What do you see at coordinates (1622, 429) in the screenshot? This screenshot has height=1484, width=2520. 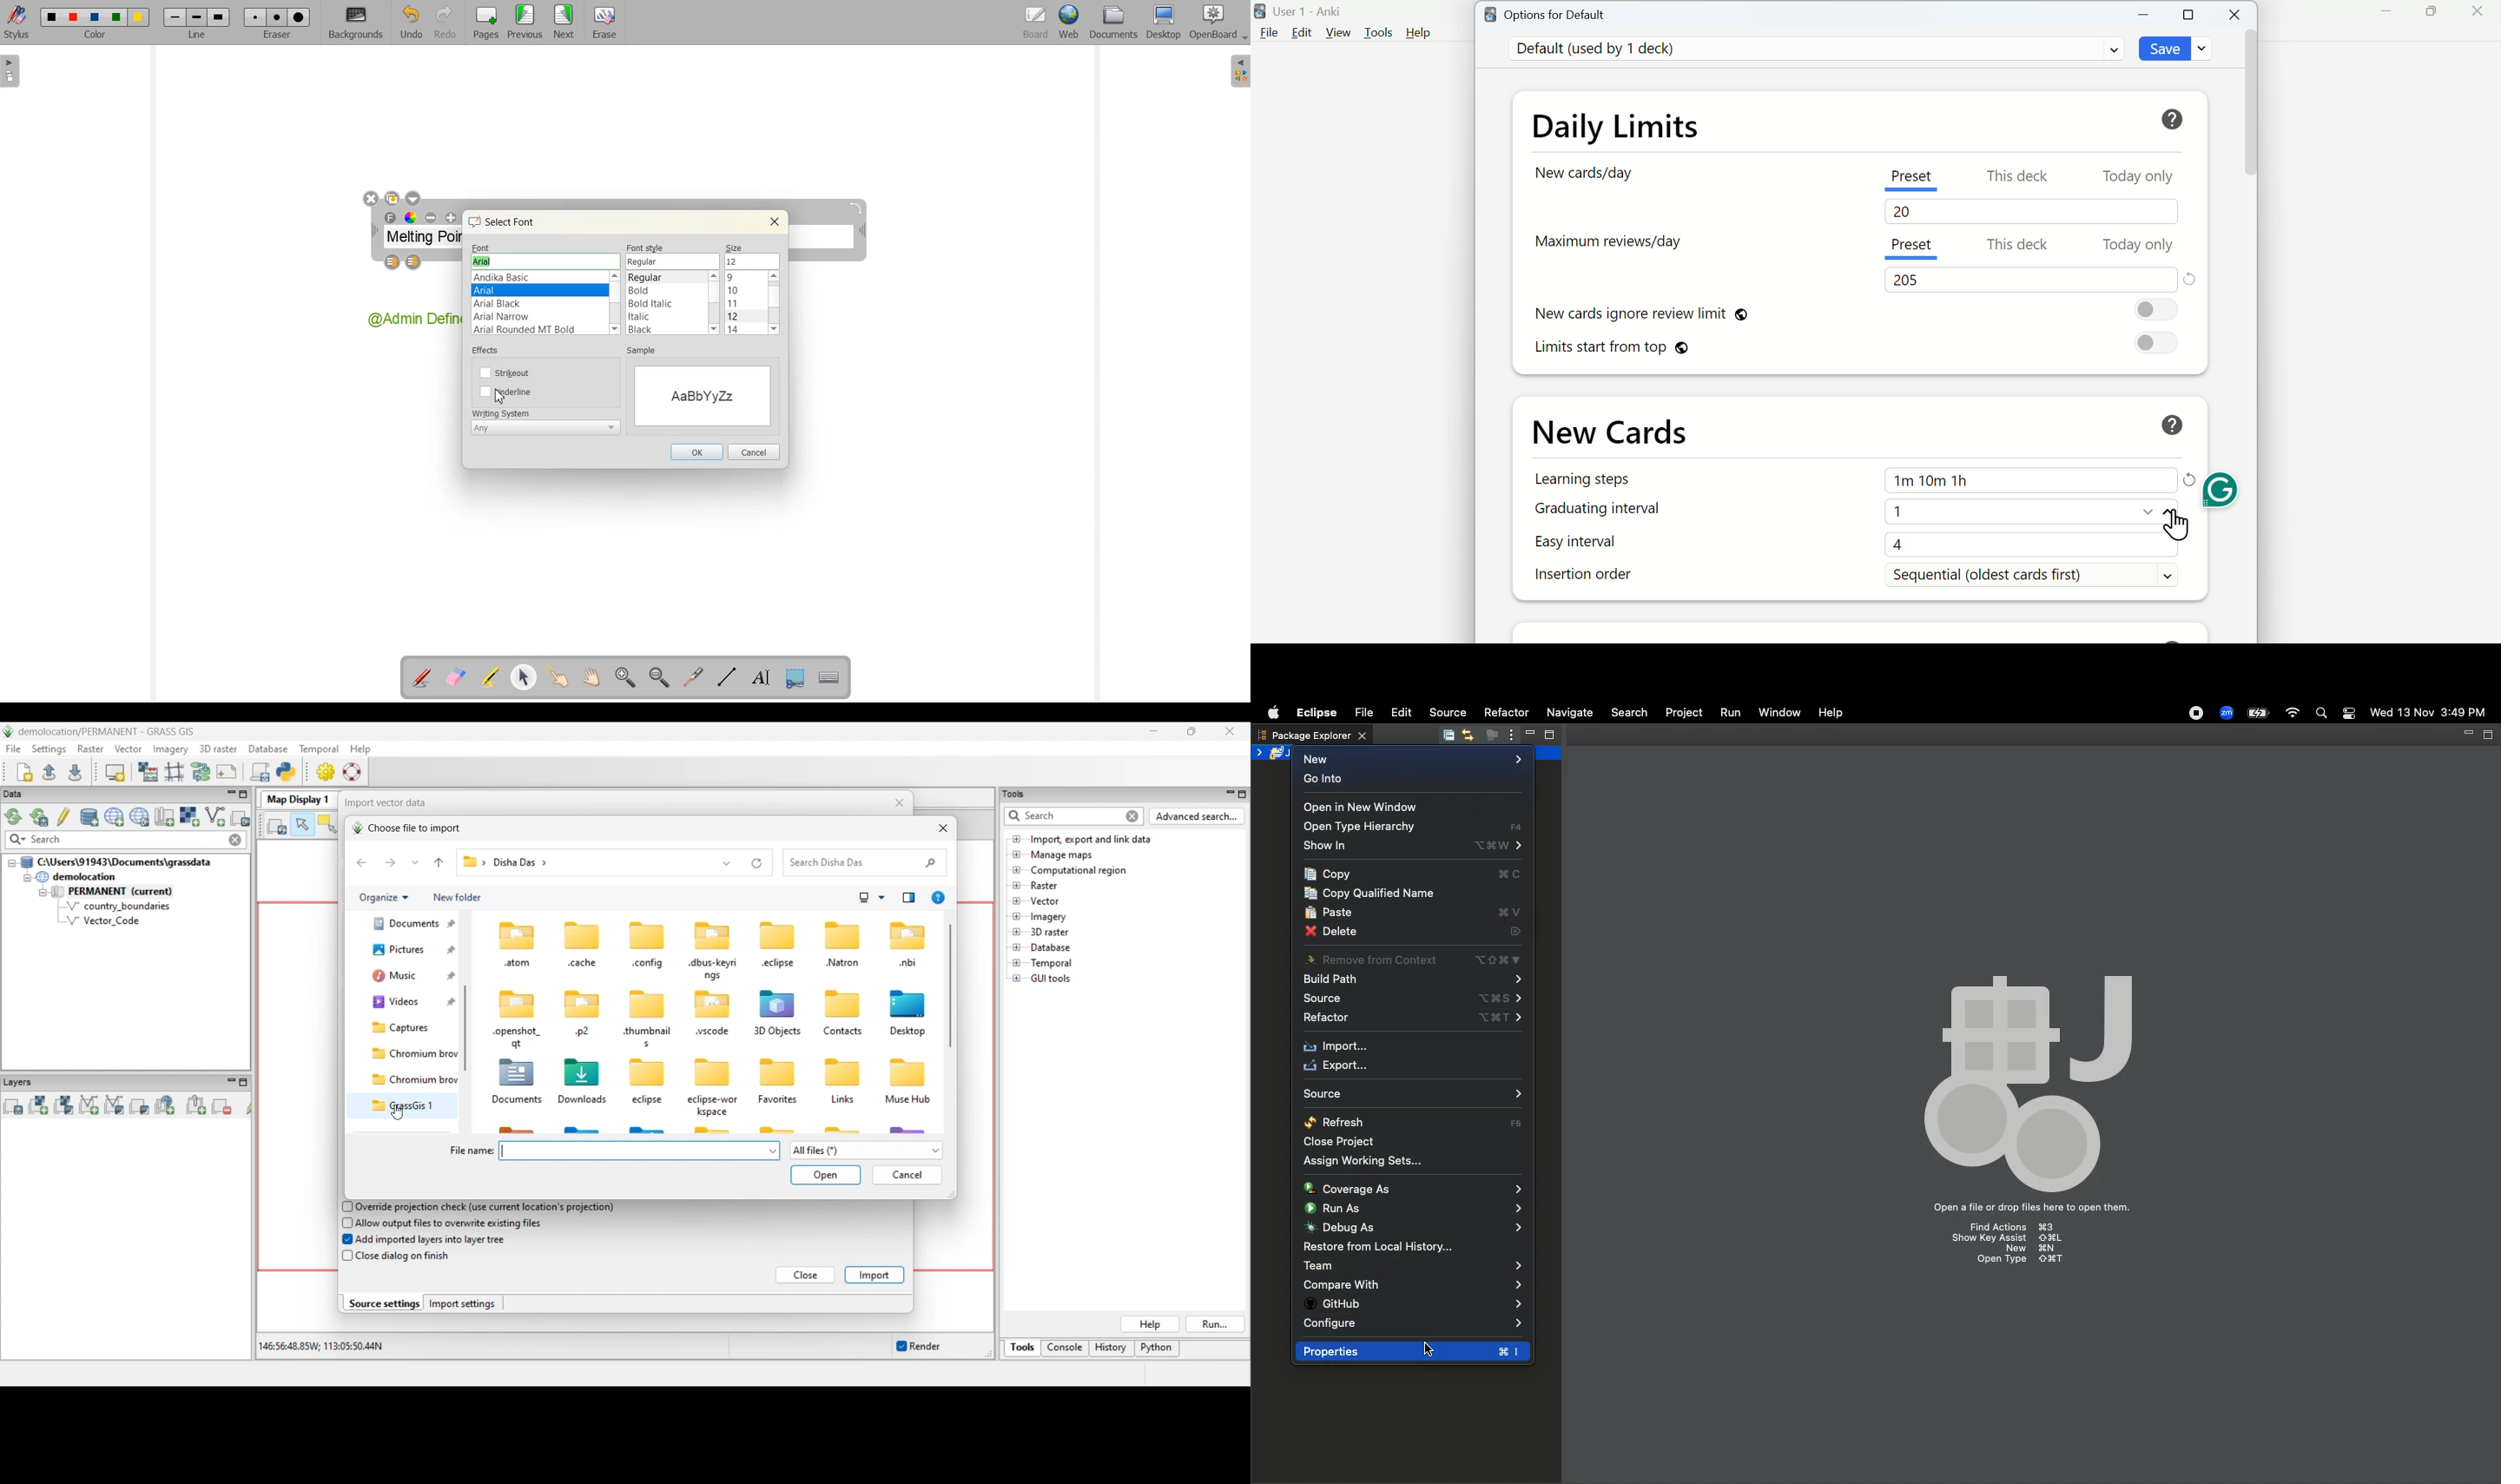 I see `New Cards` at bounding box center [1622, 429].